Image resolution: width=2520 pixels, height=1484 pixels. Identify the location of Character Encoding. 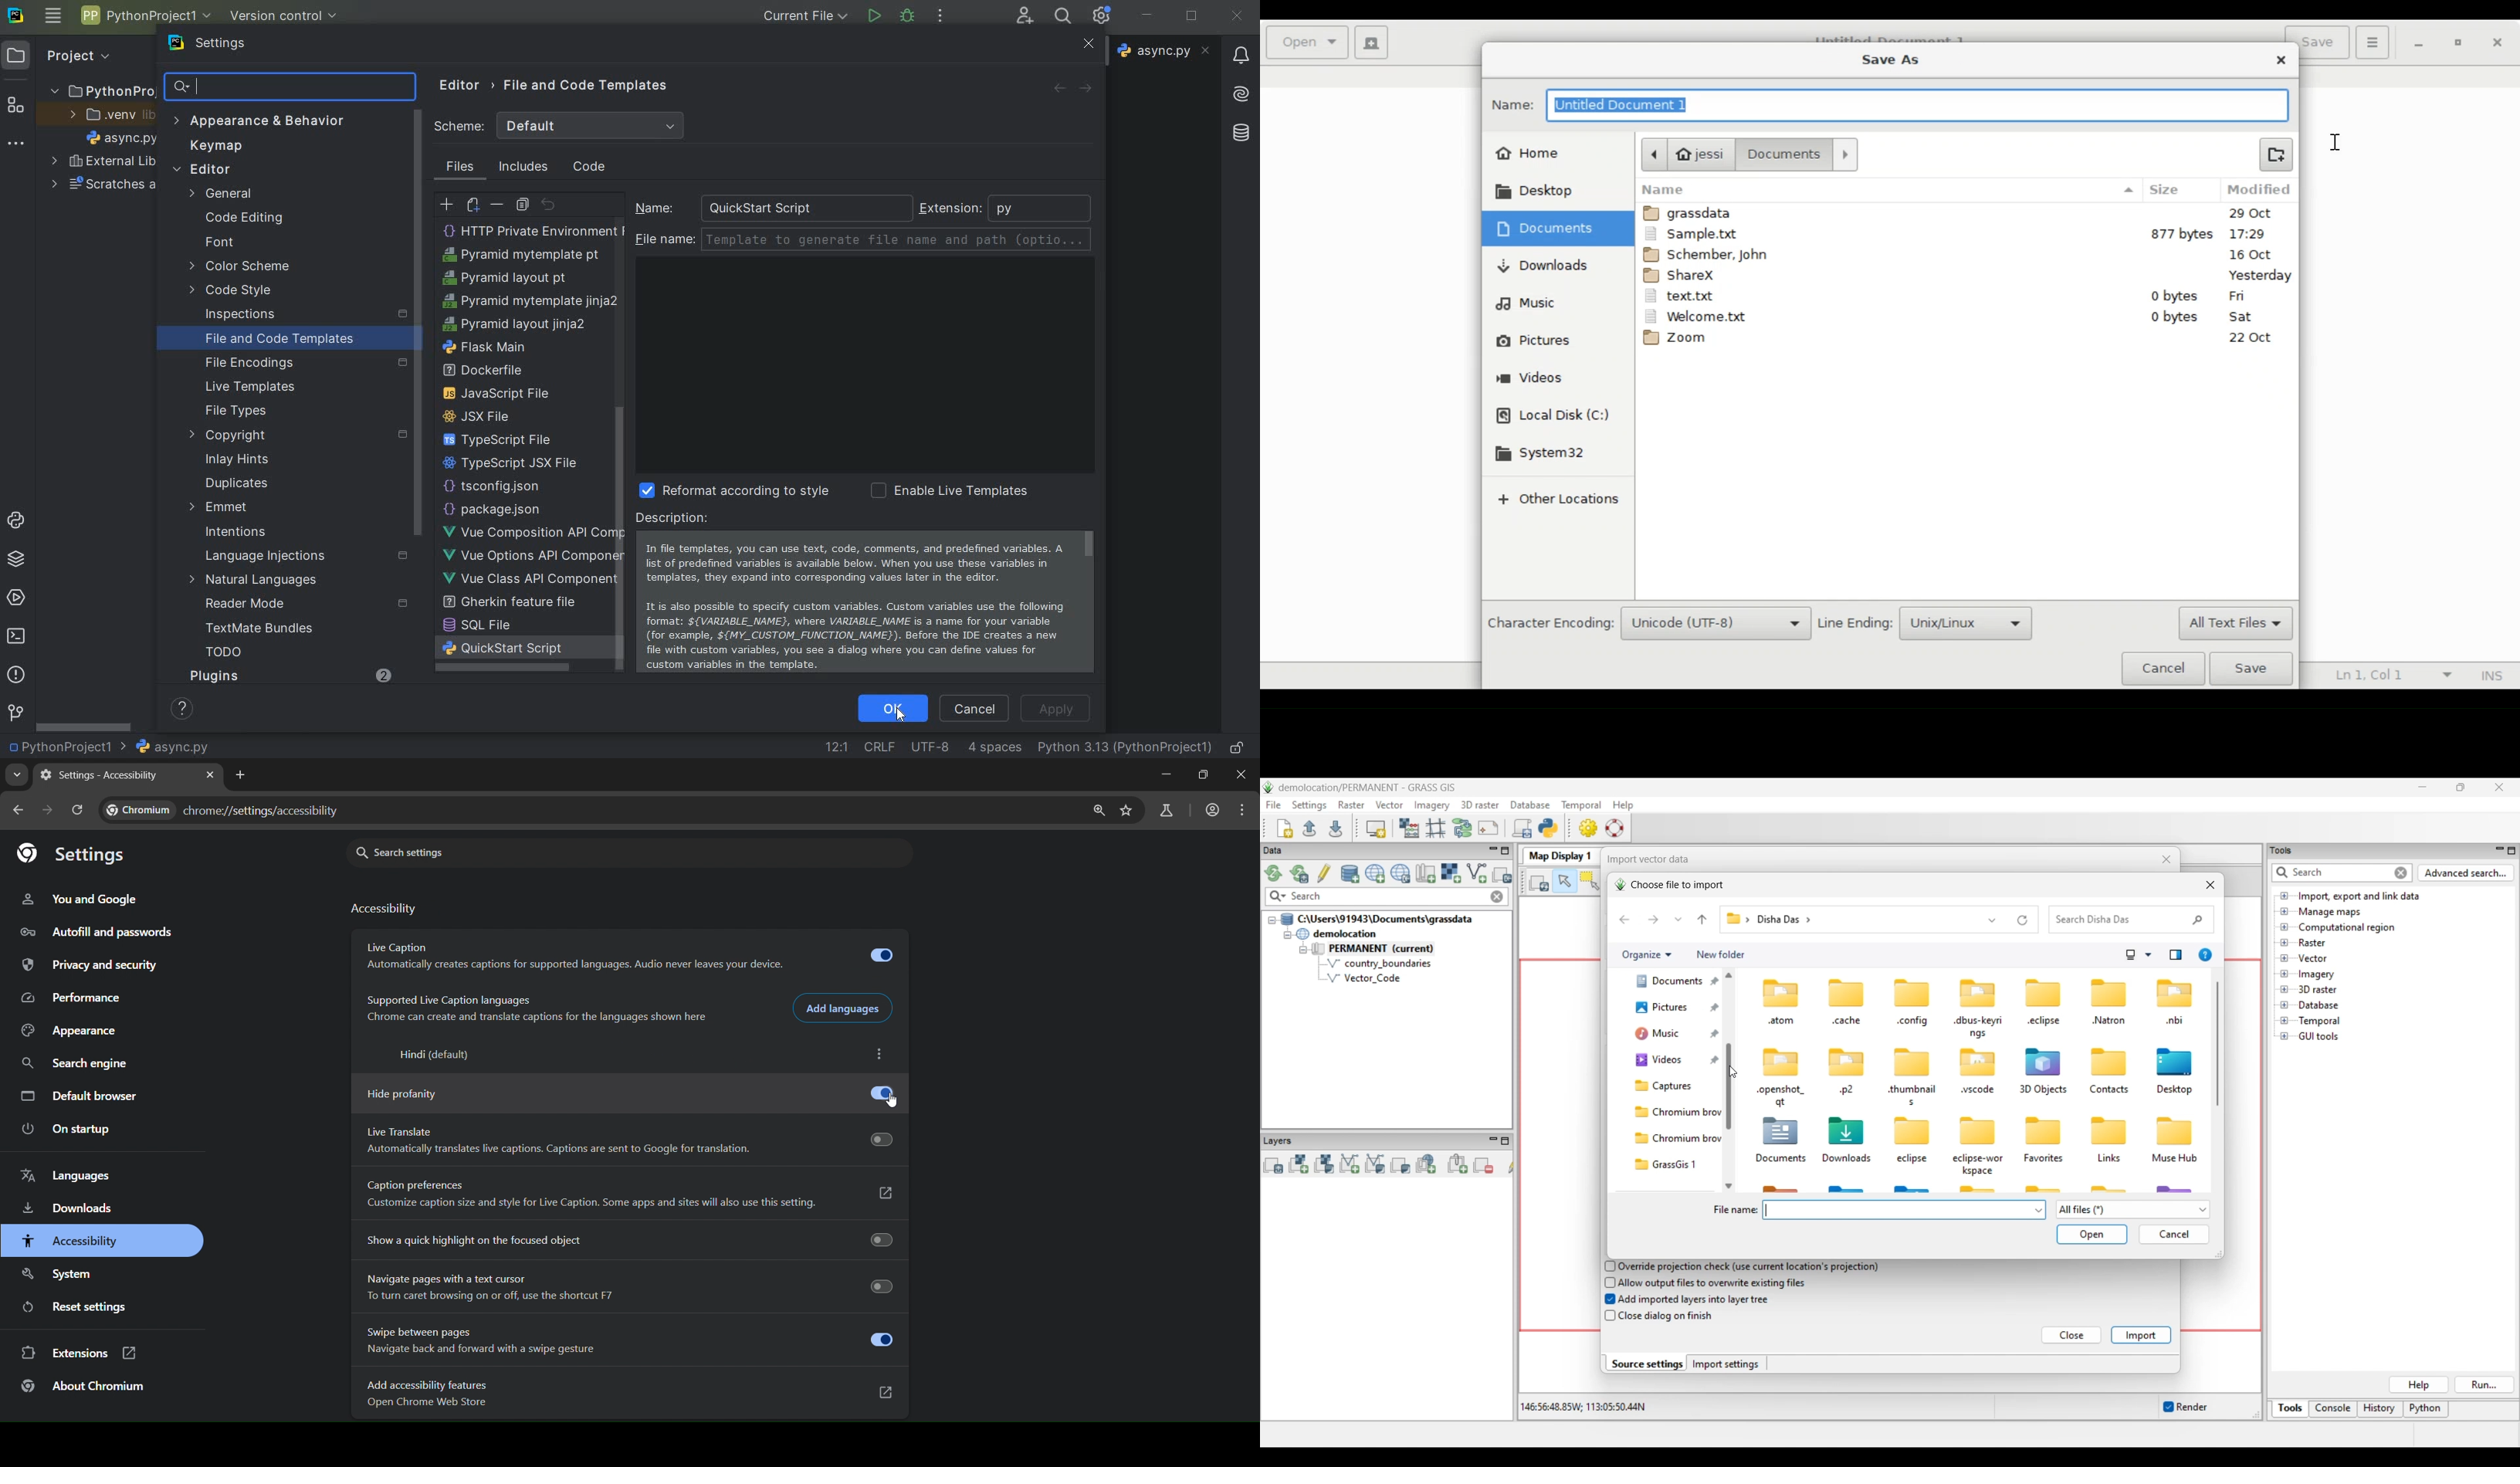
(1549, 624).